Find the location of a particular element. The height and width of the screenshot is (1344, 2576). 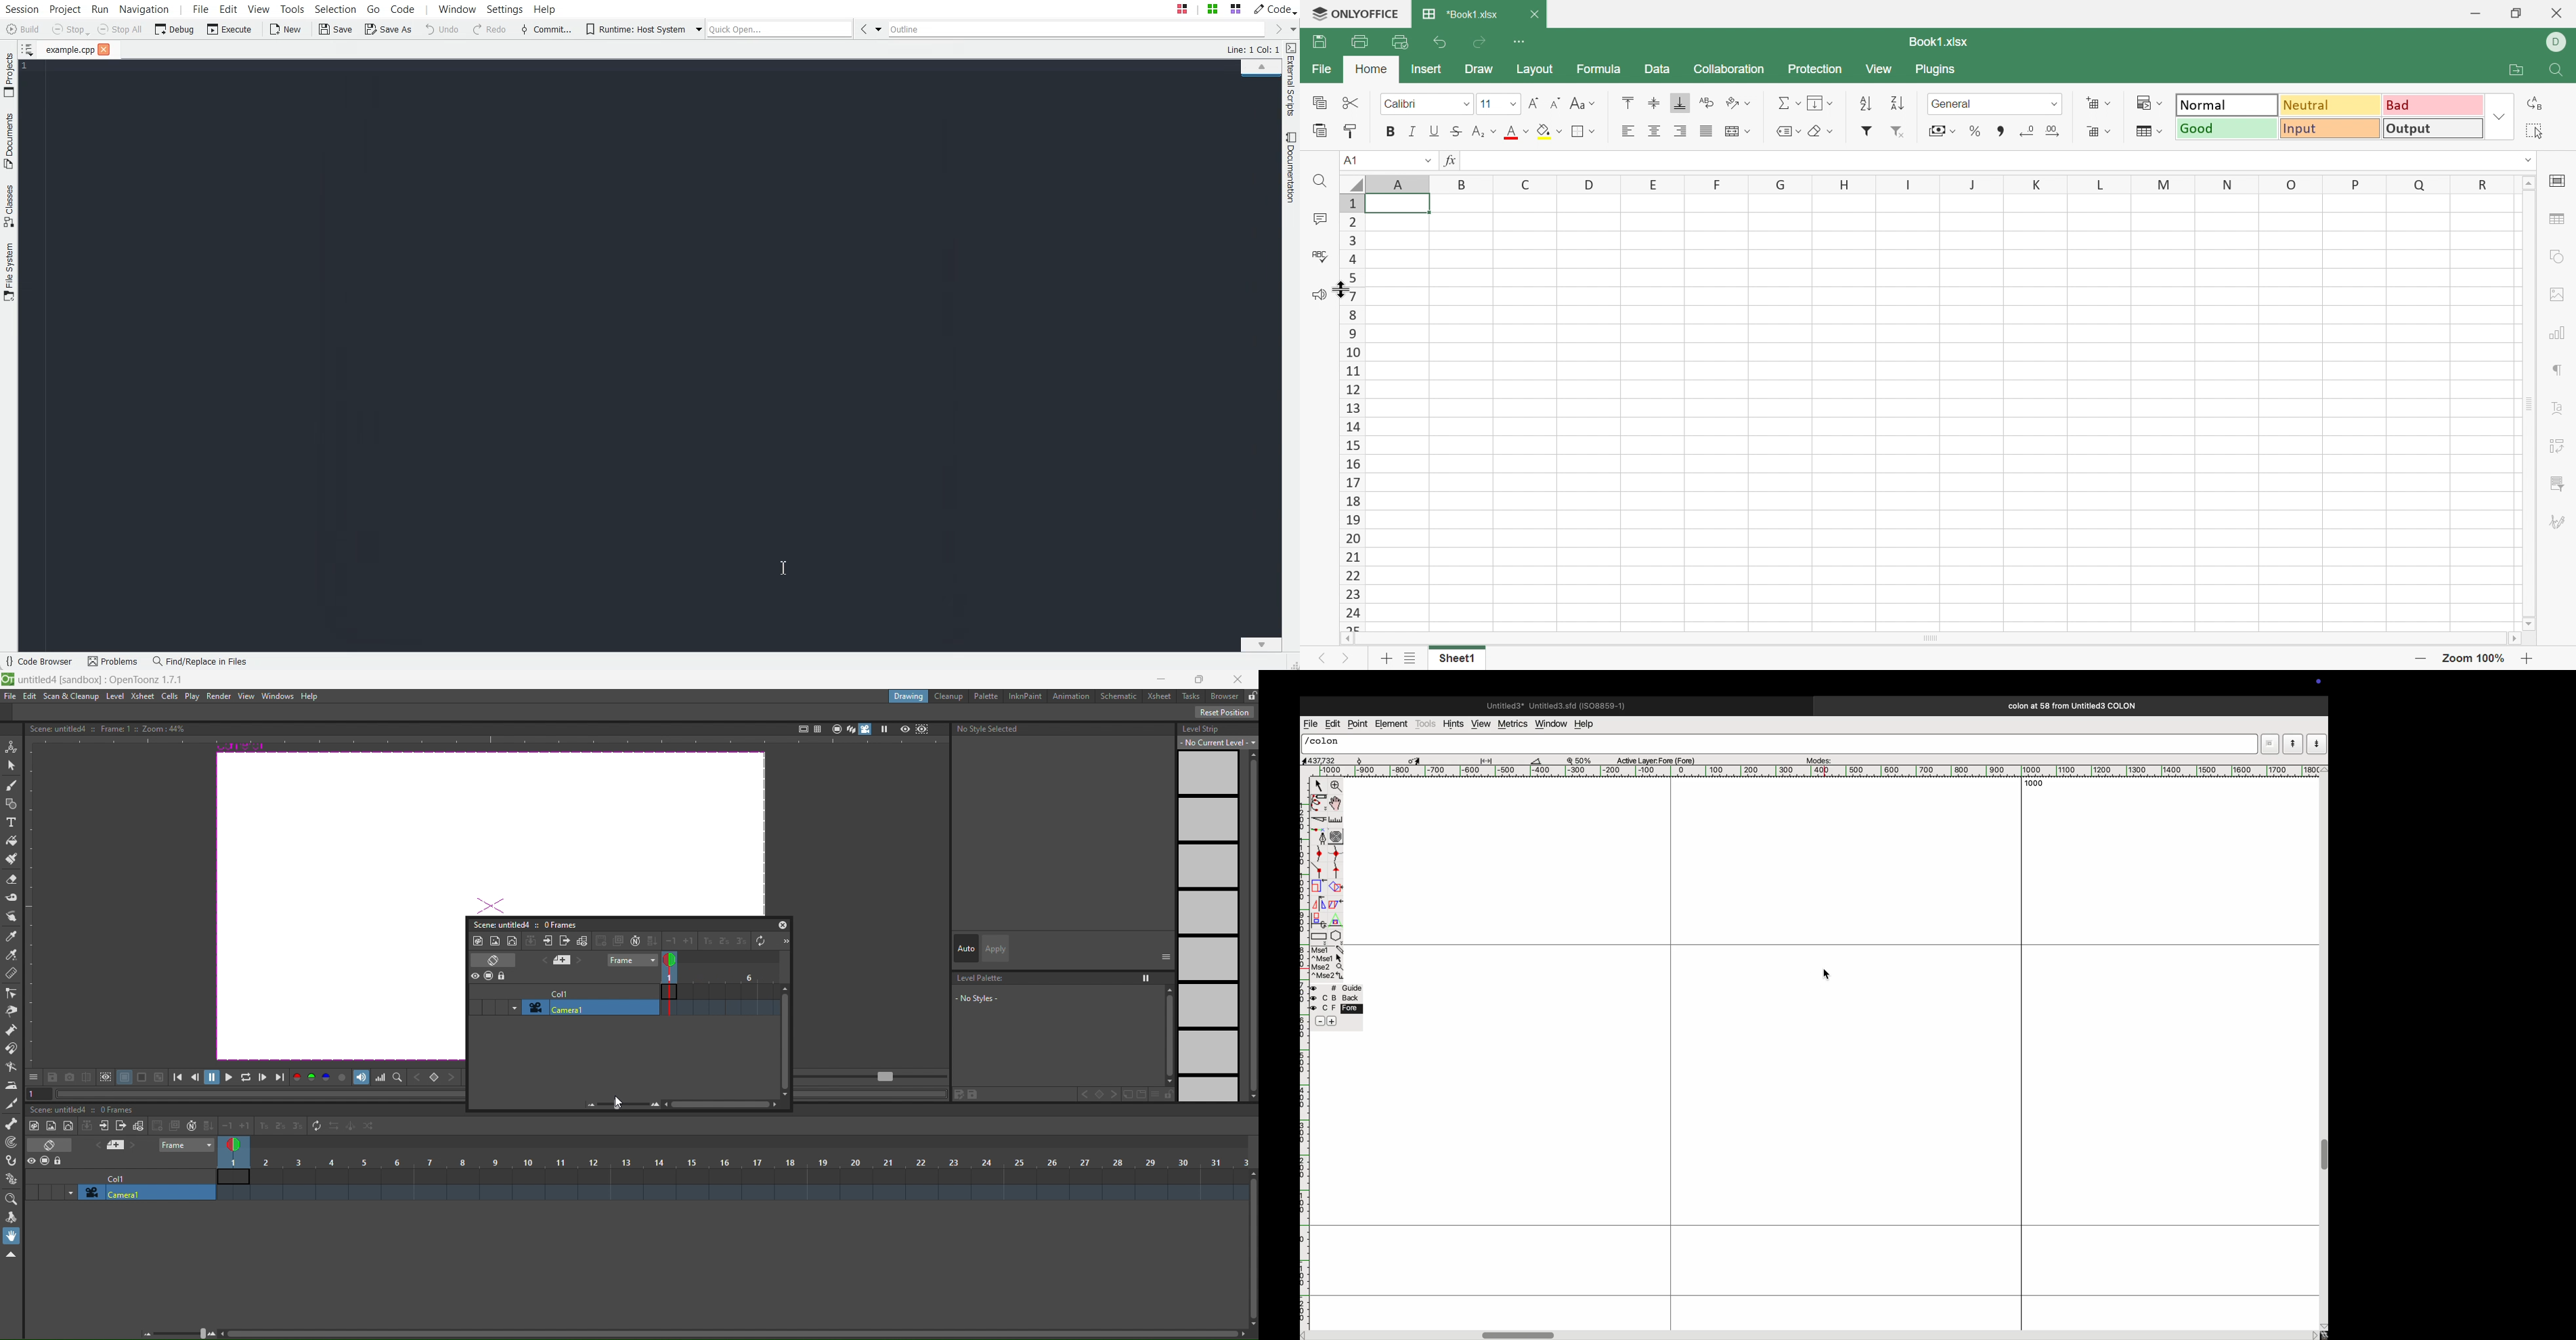

Bold is located at coordinates (1390, 132).